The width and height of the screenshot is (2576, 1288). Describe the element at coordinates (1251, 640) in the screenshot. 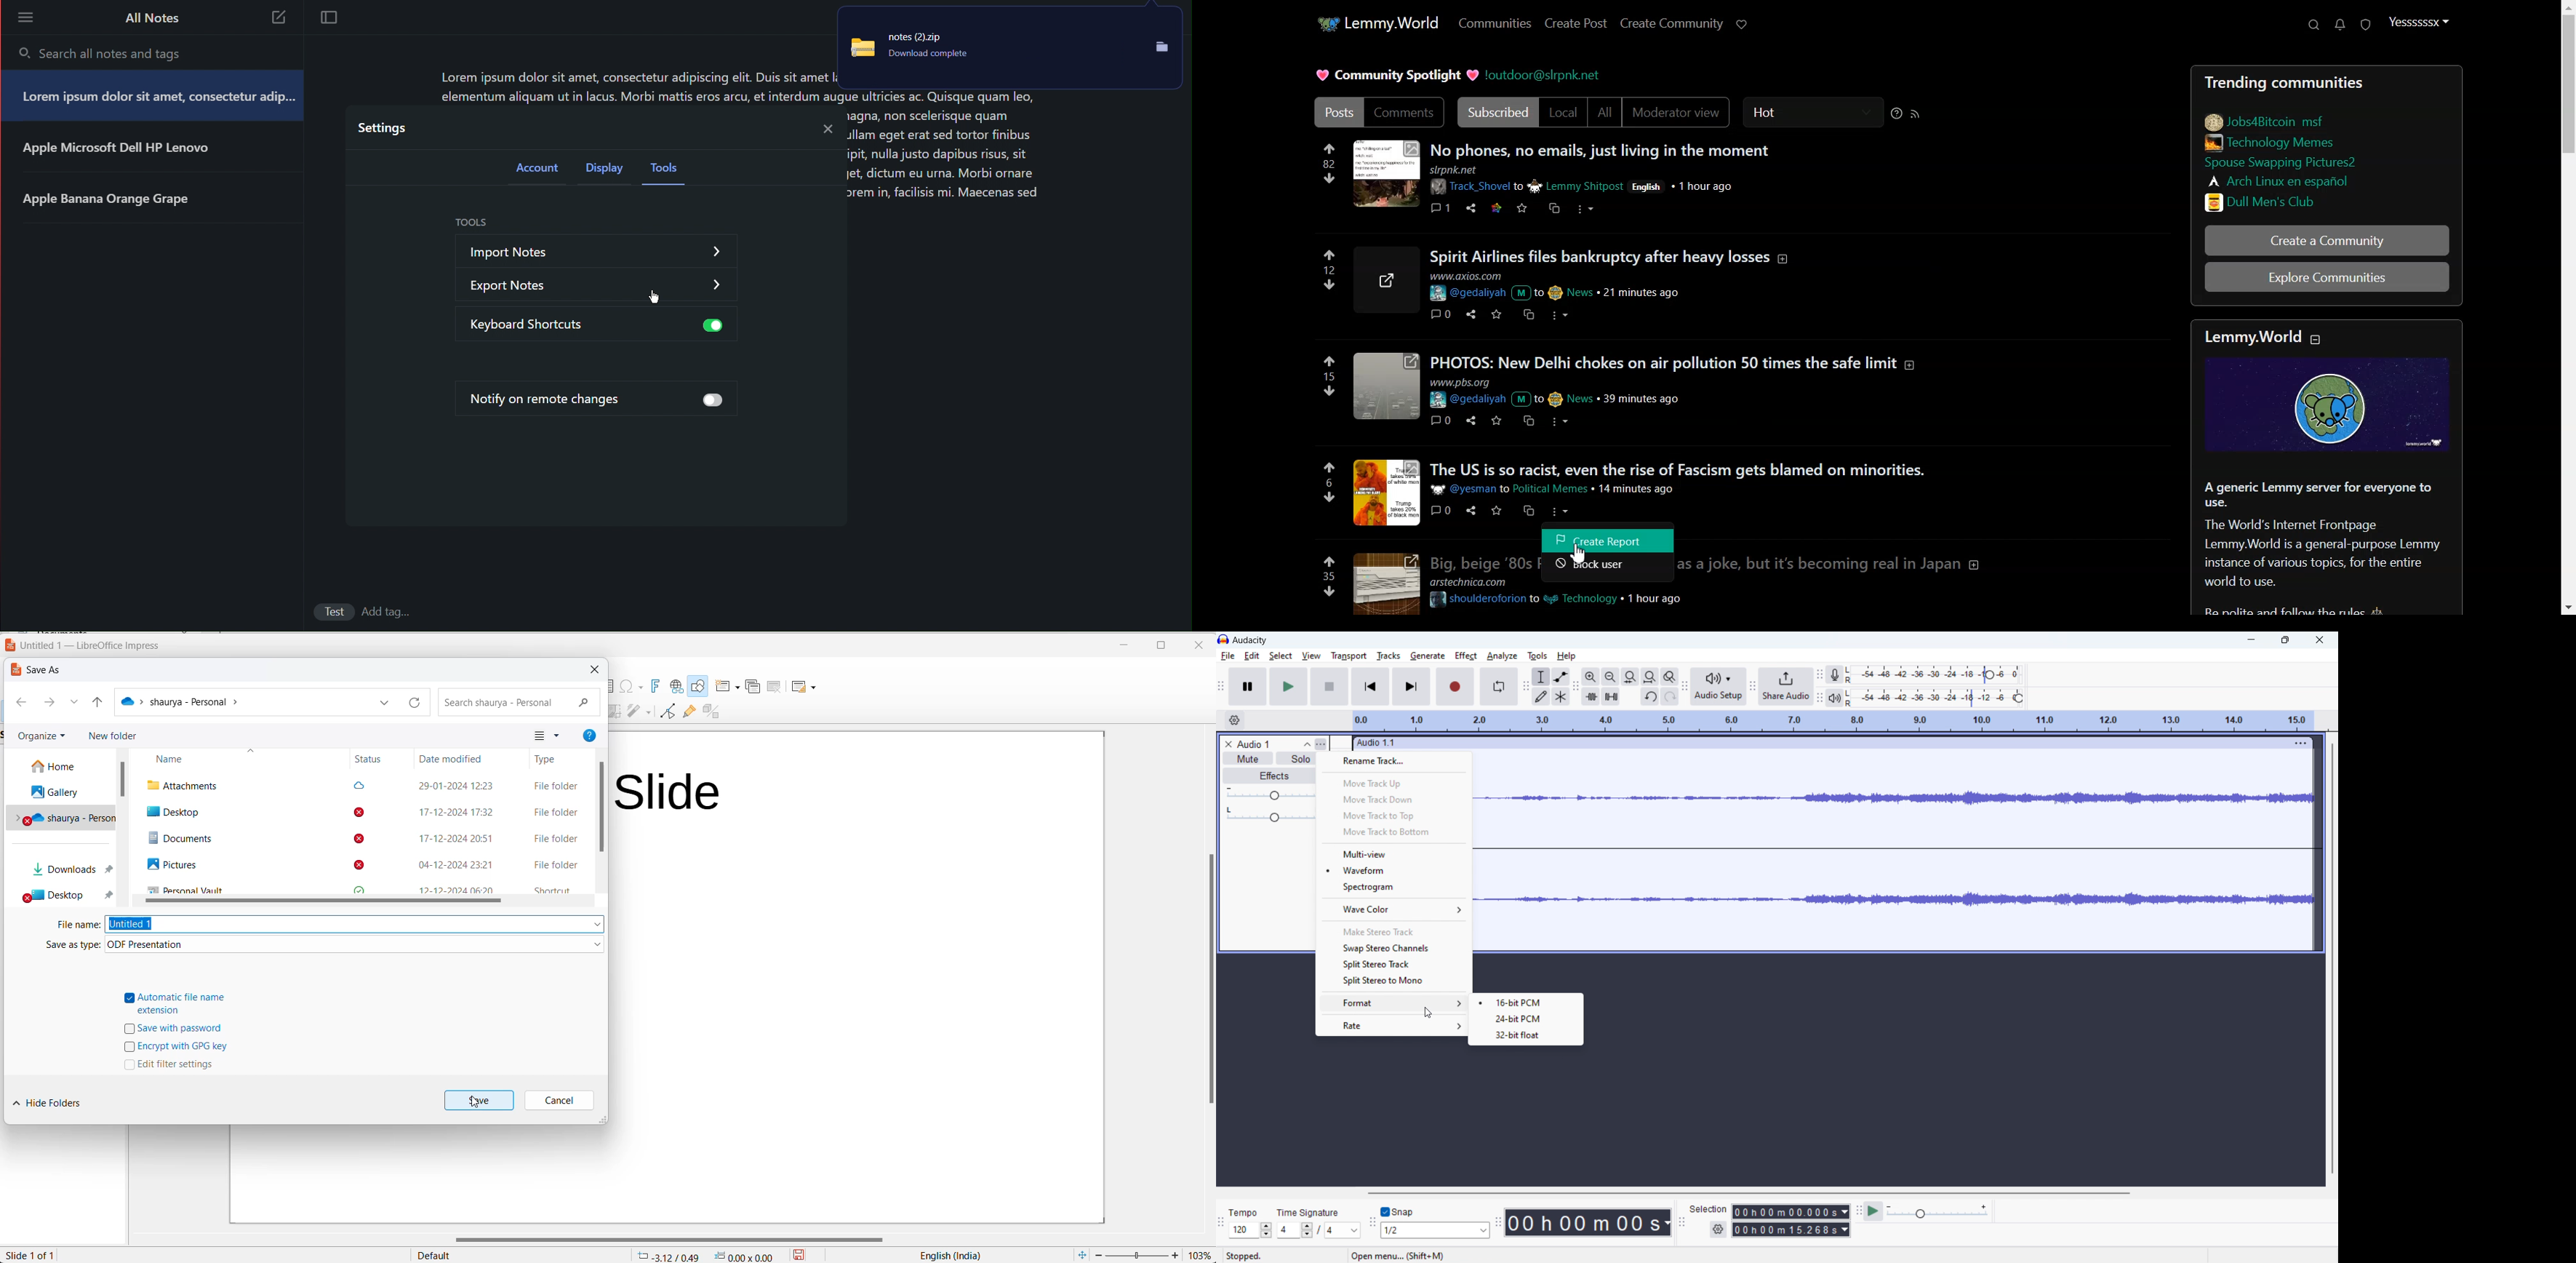

I see `title` at that location.